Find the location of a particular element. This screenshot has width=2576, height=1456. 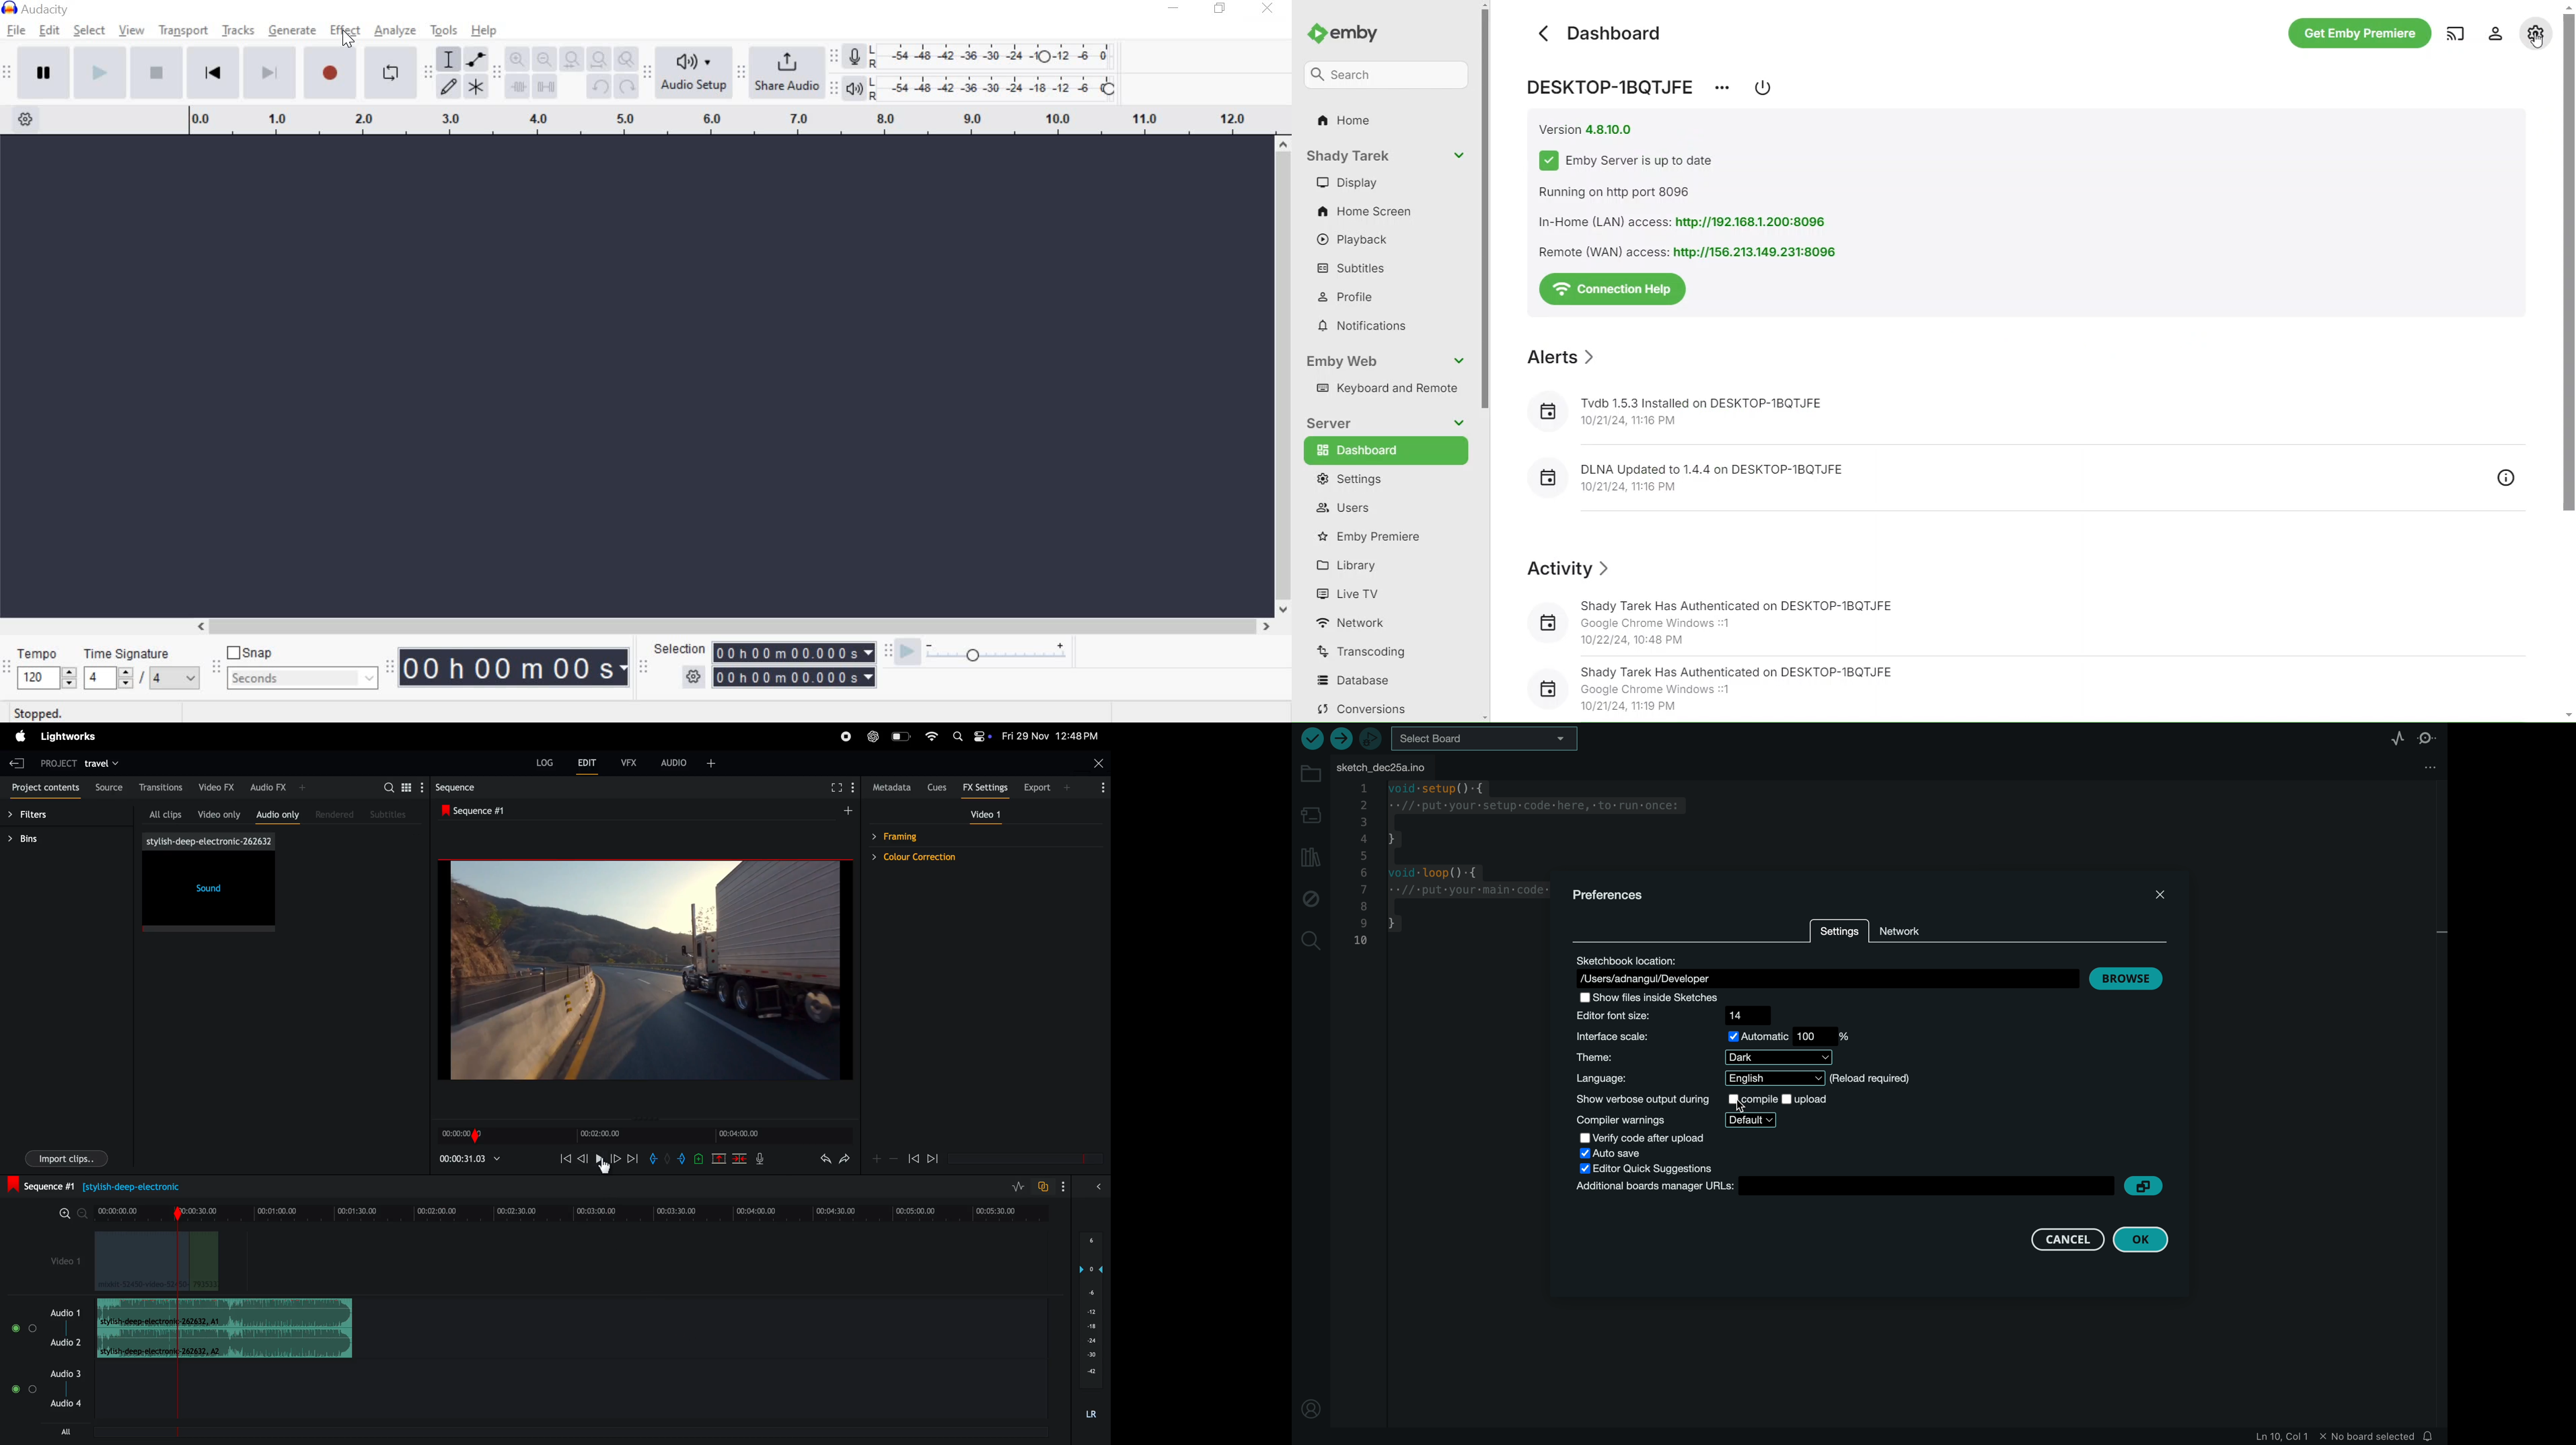

notification is located at coordinates (2432, 1436).